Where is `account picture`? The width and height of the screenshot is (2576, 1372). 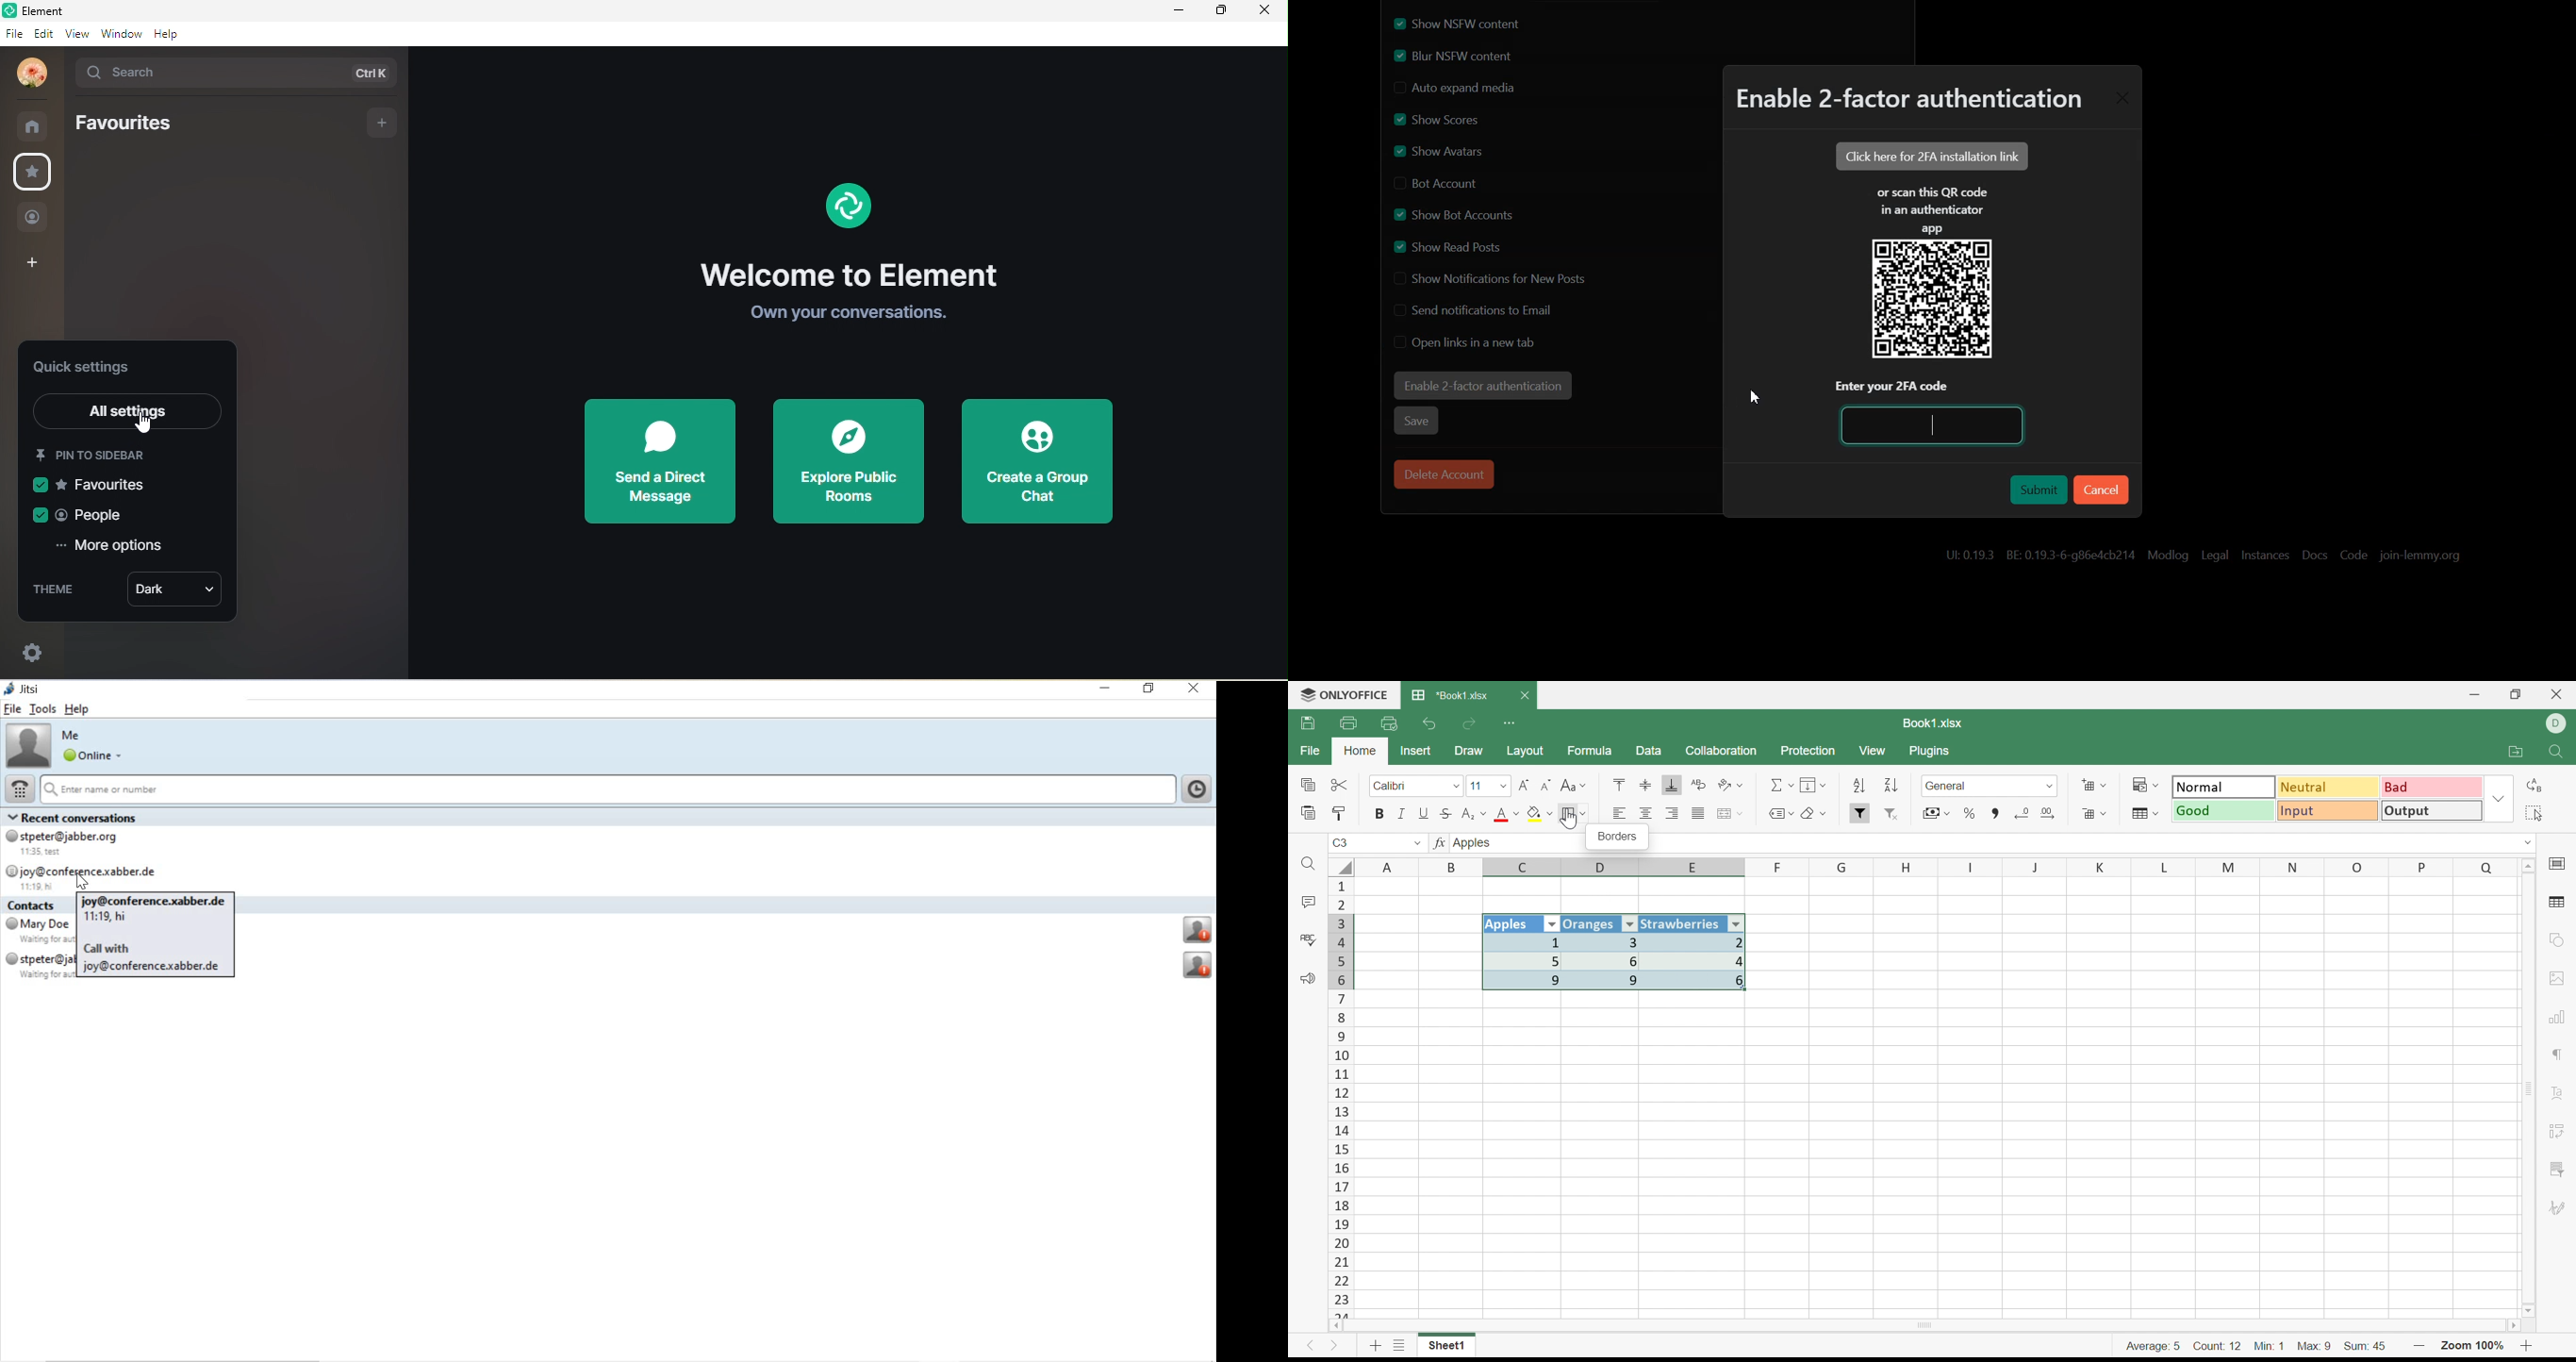 account picture is located at coordinates (27, 744).